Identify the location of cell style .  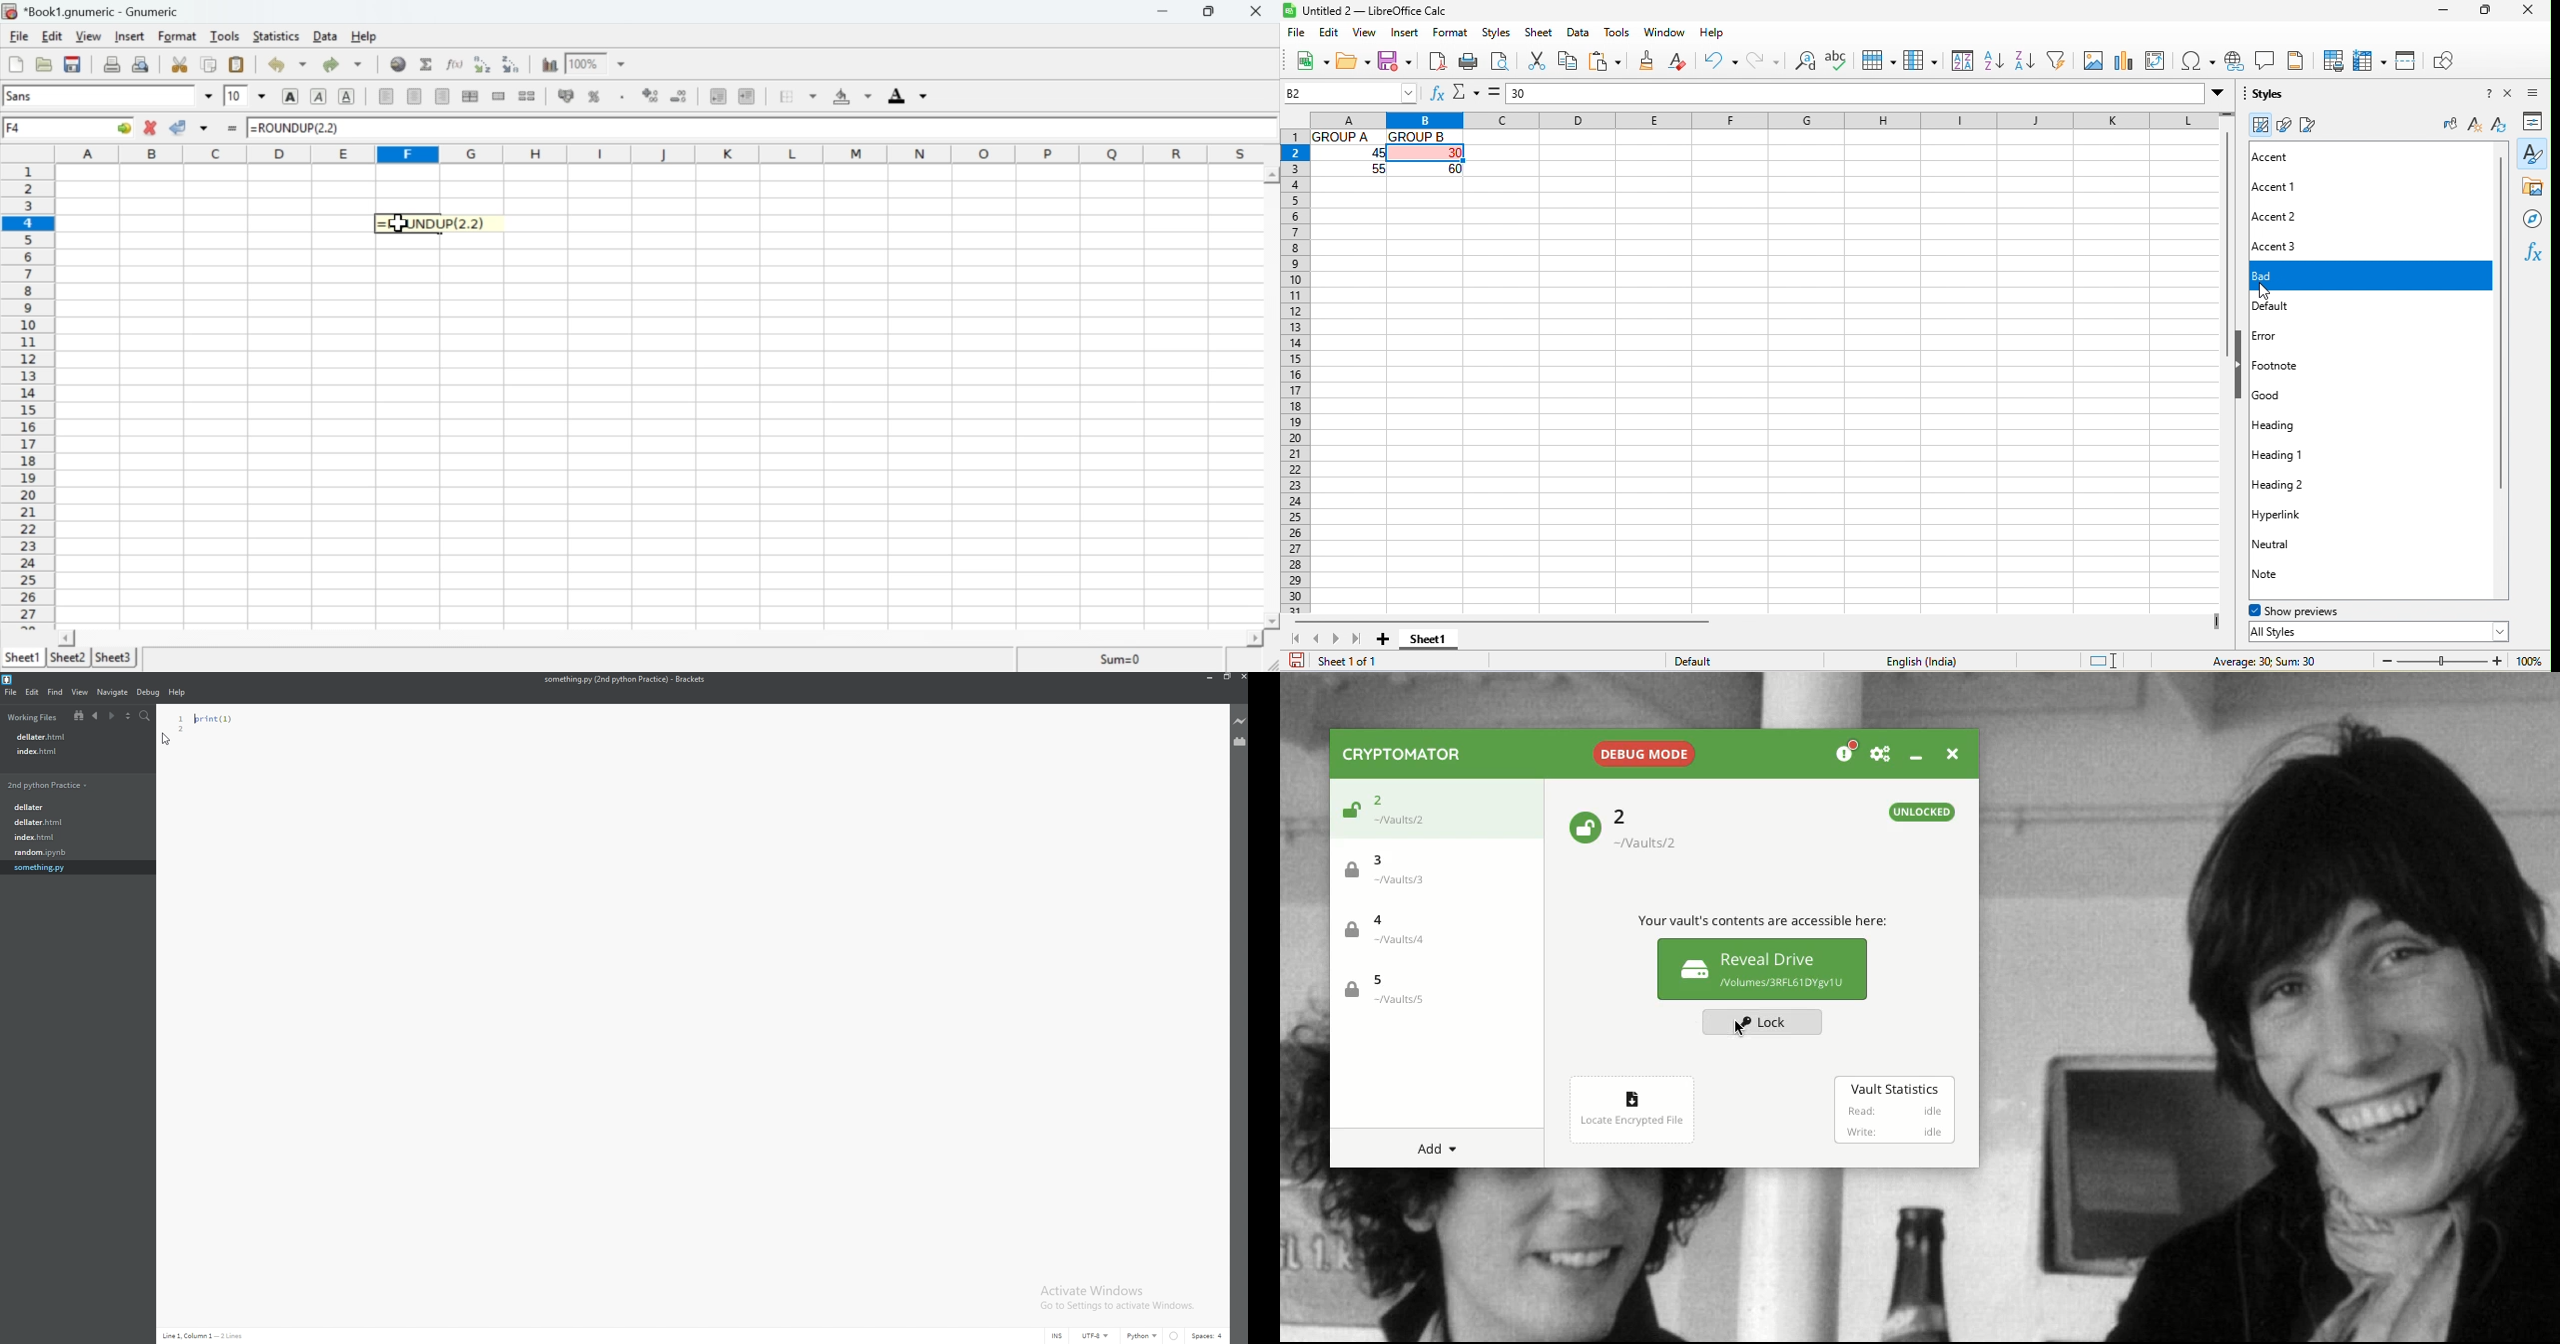
(2260, 125).